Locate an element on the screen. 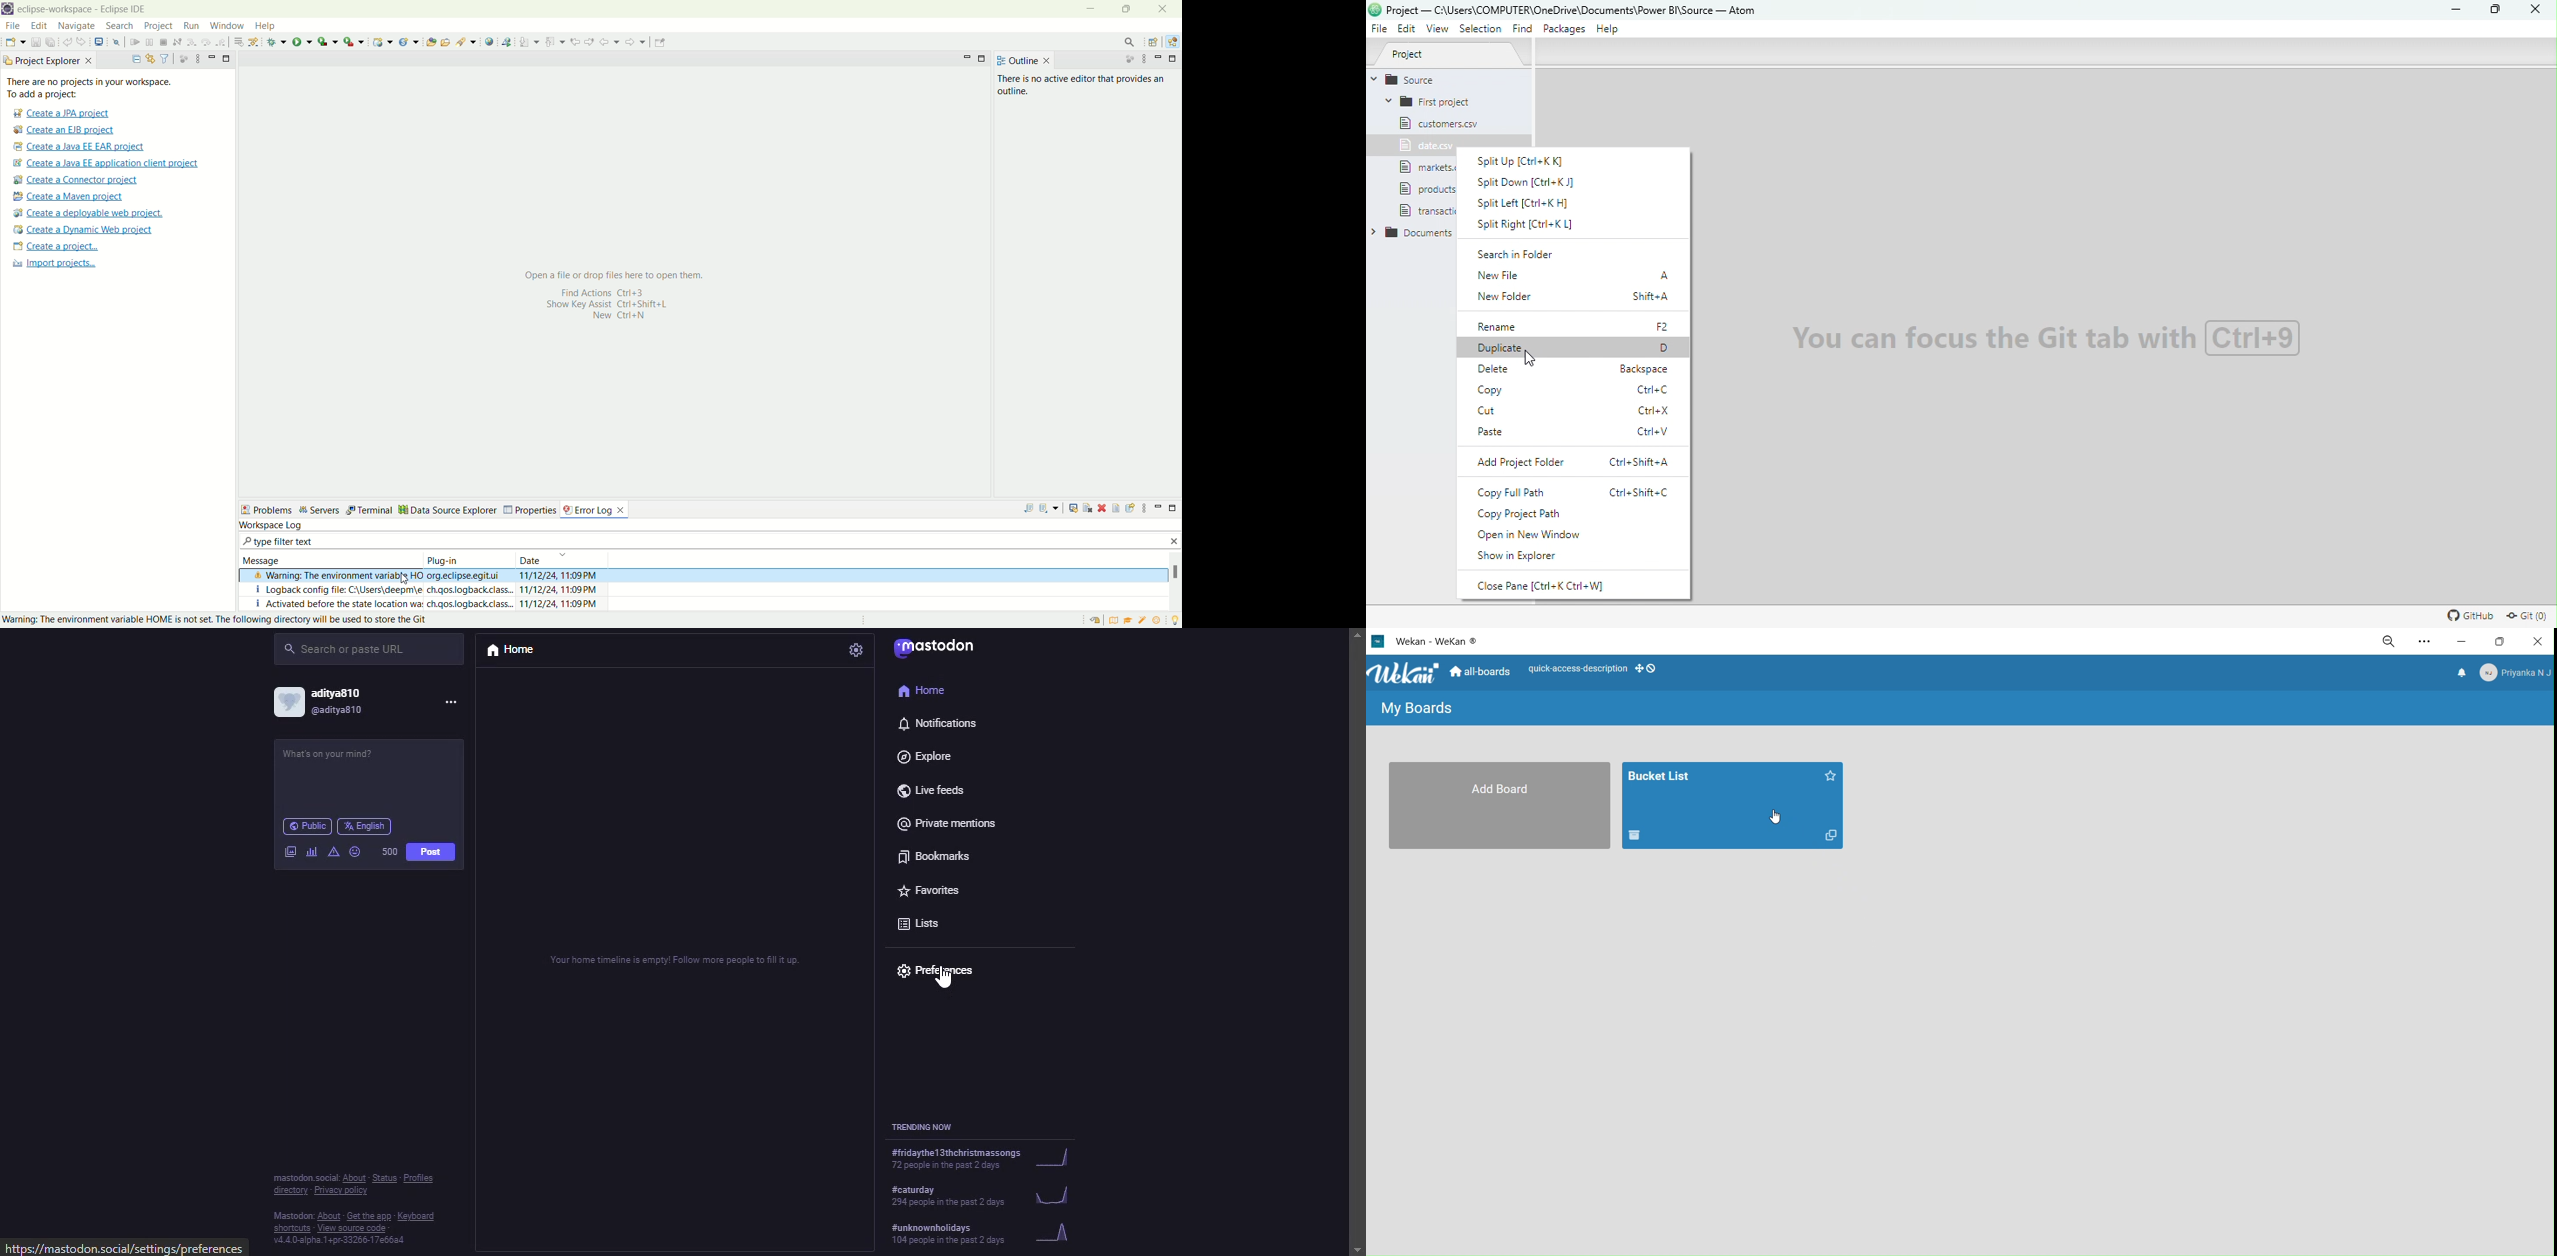 This screenshot has height=1260, width=2576. zoom is located at coordinates (2391, 642).